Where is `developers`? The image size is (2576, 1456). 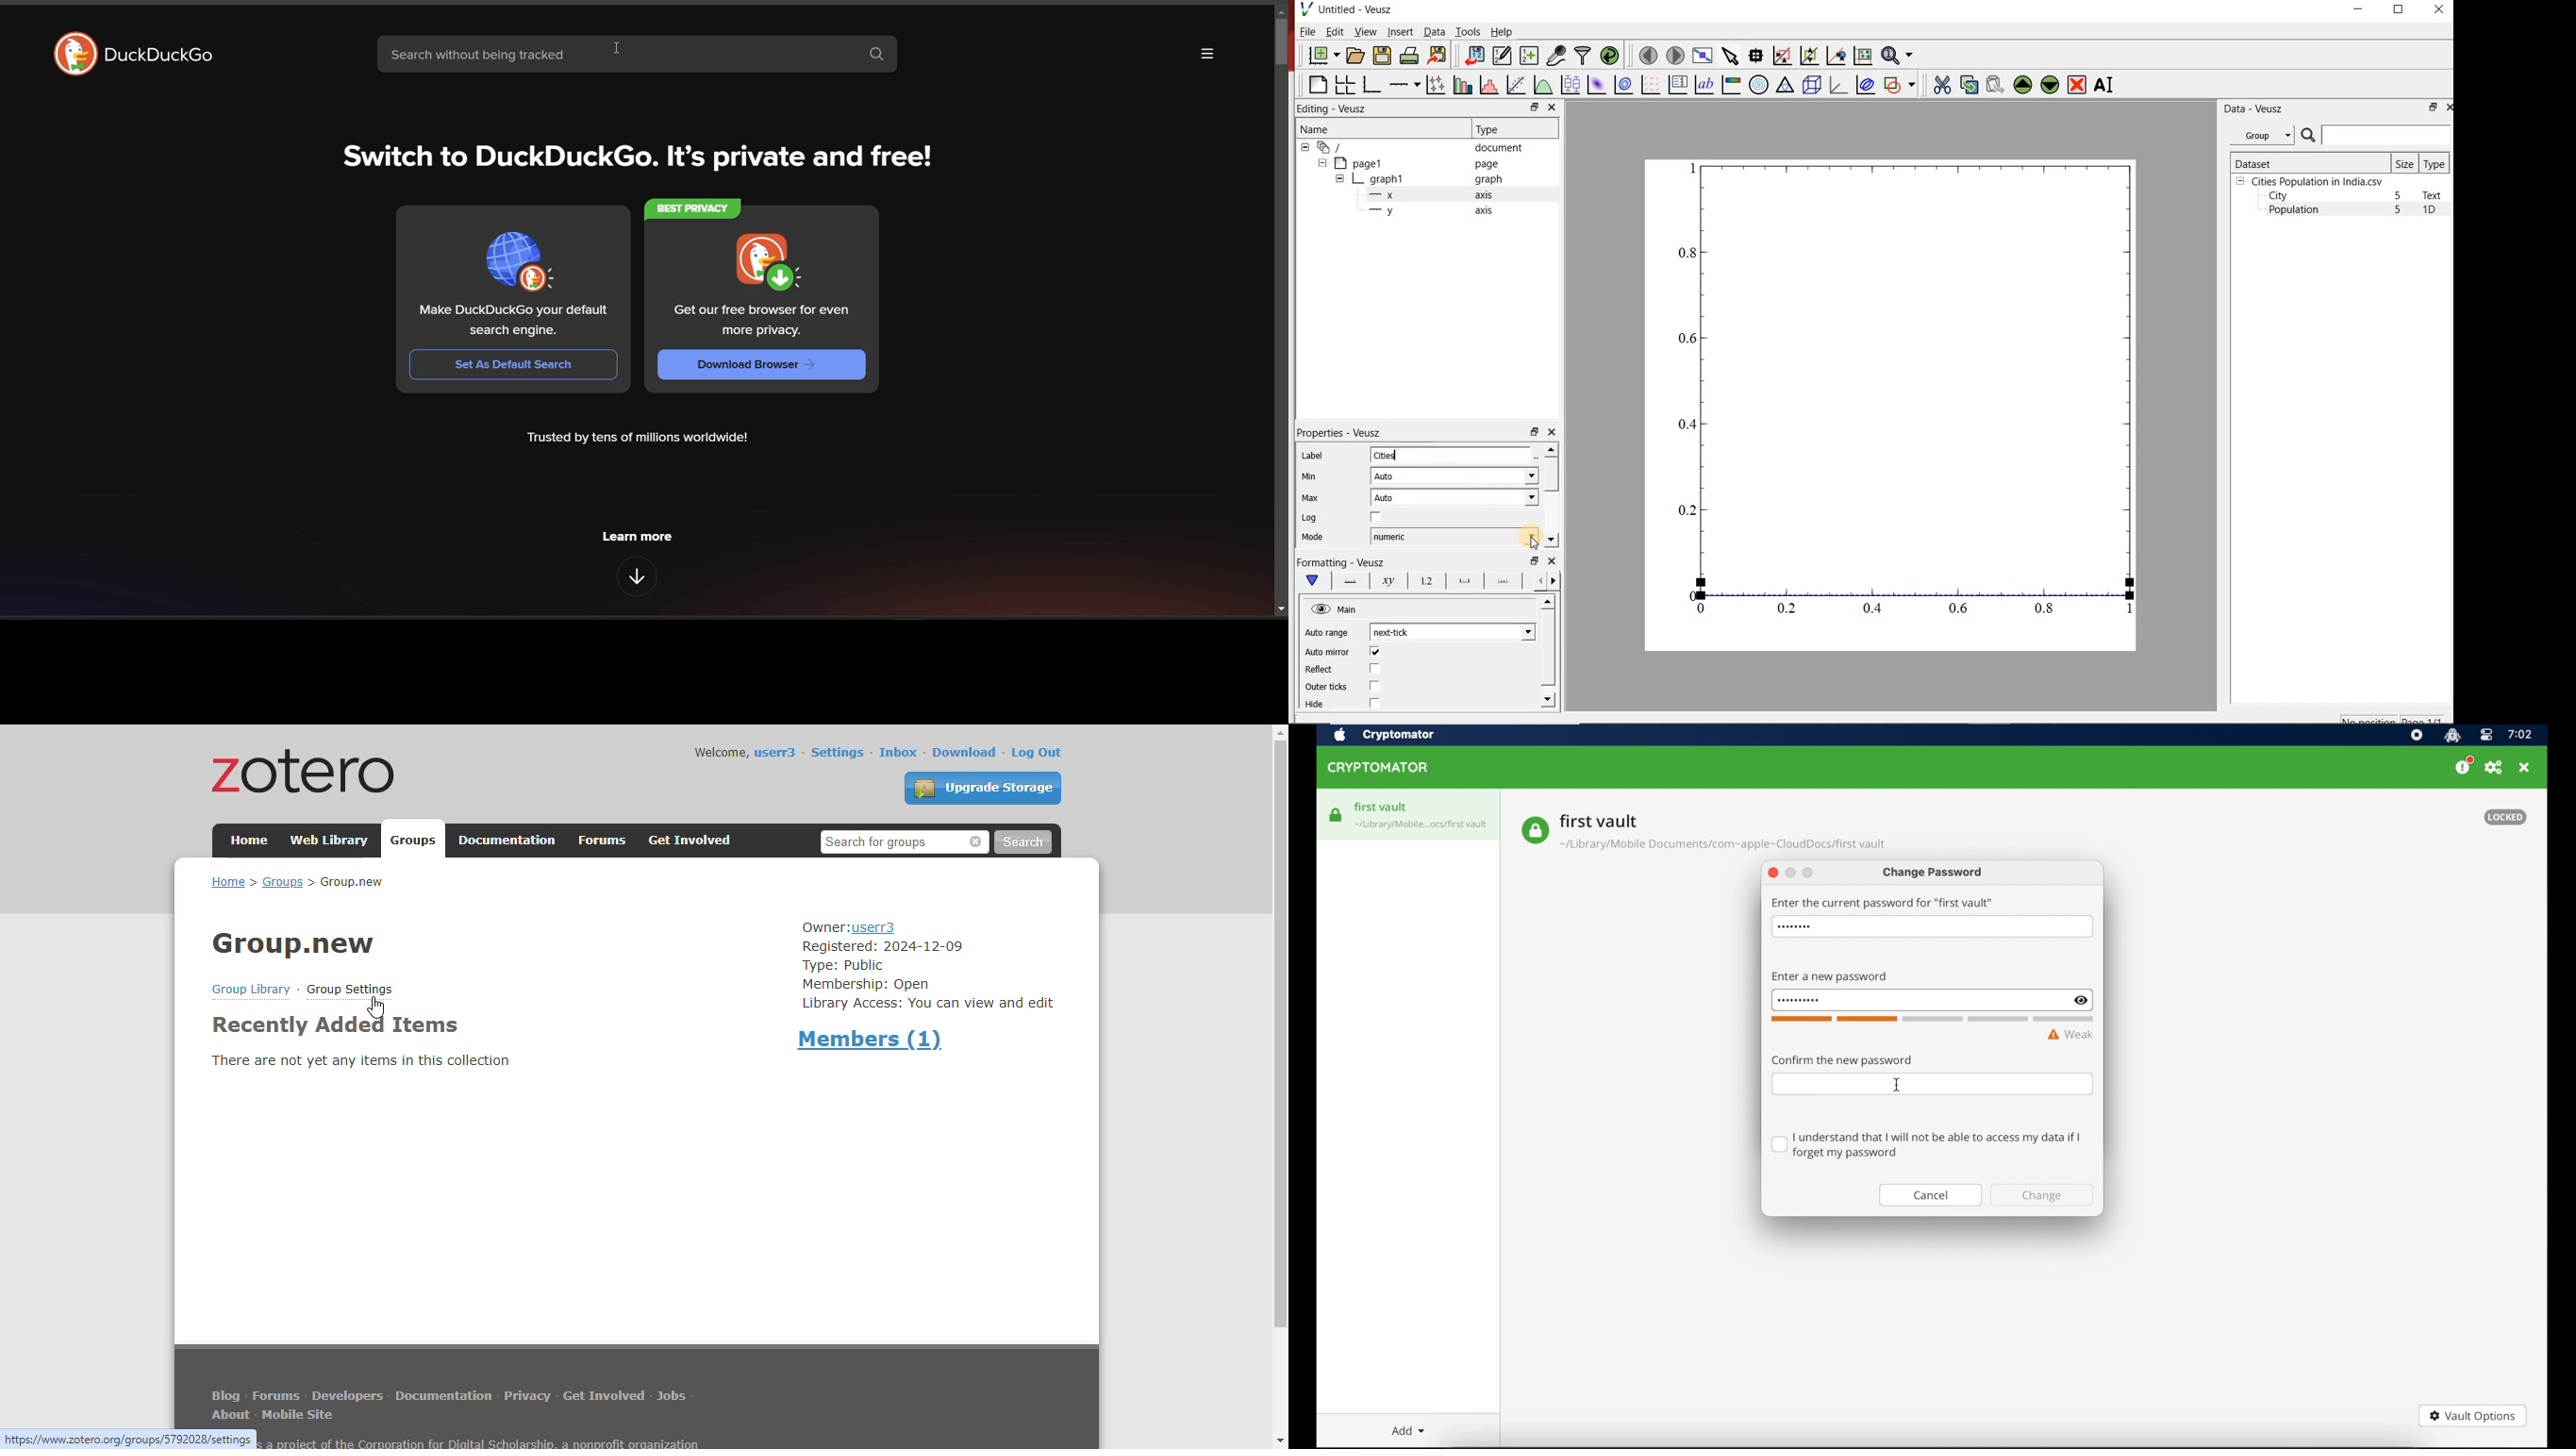
developers is located at coordinates (347, 1395).